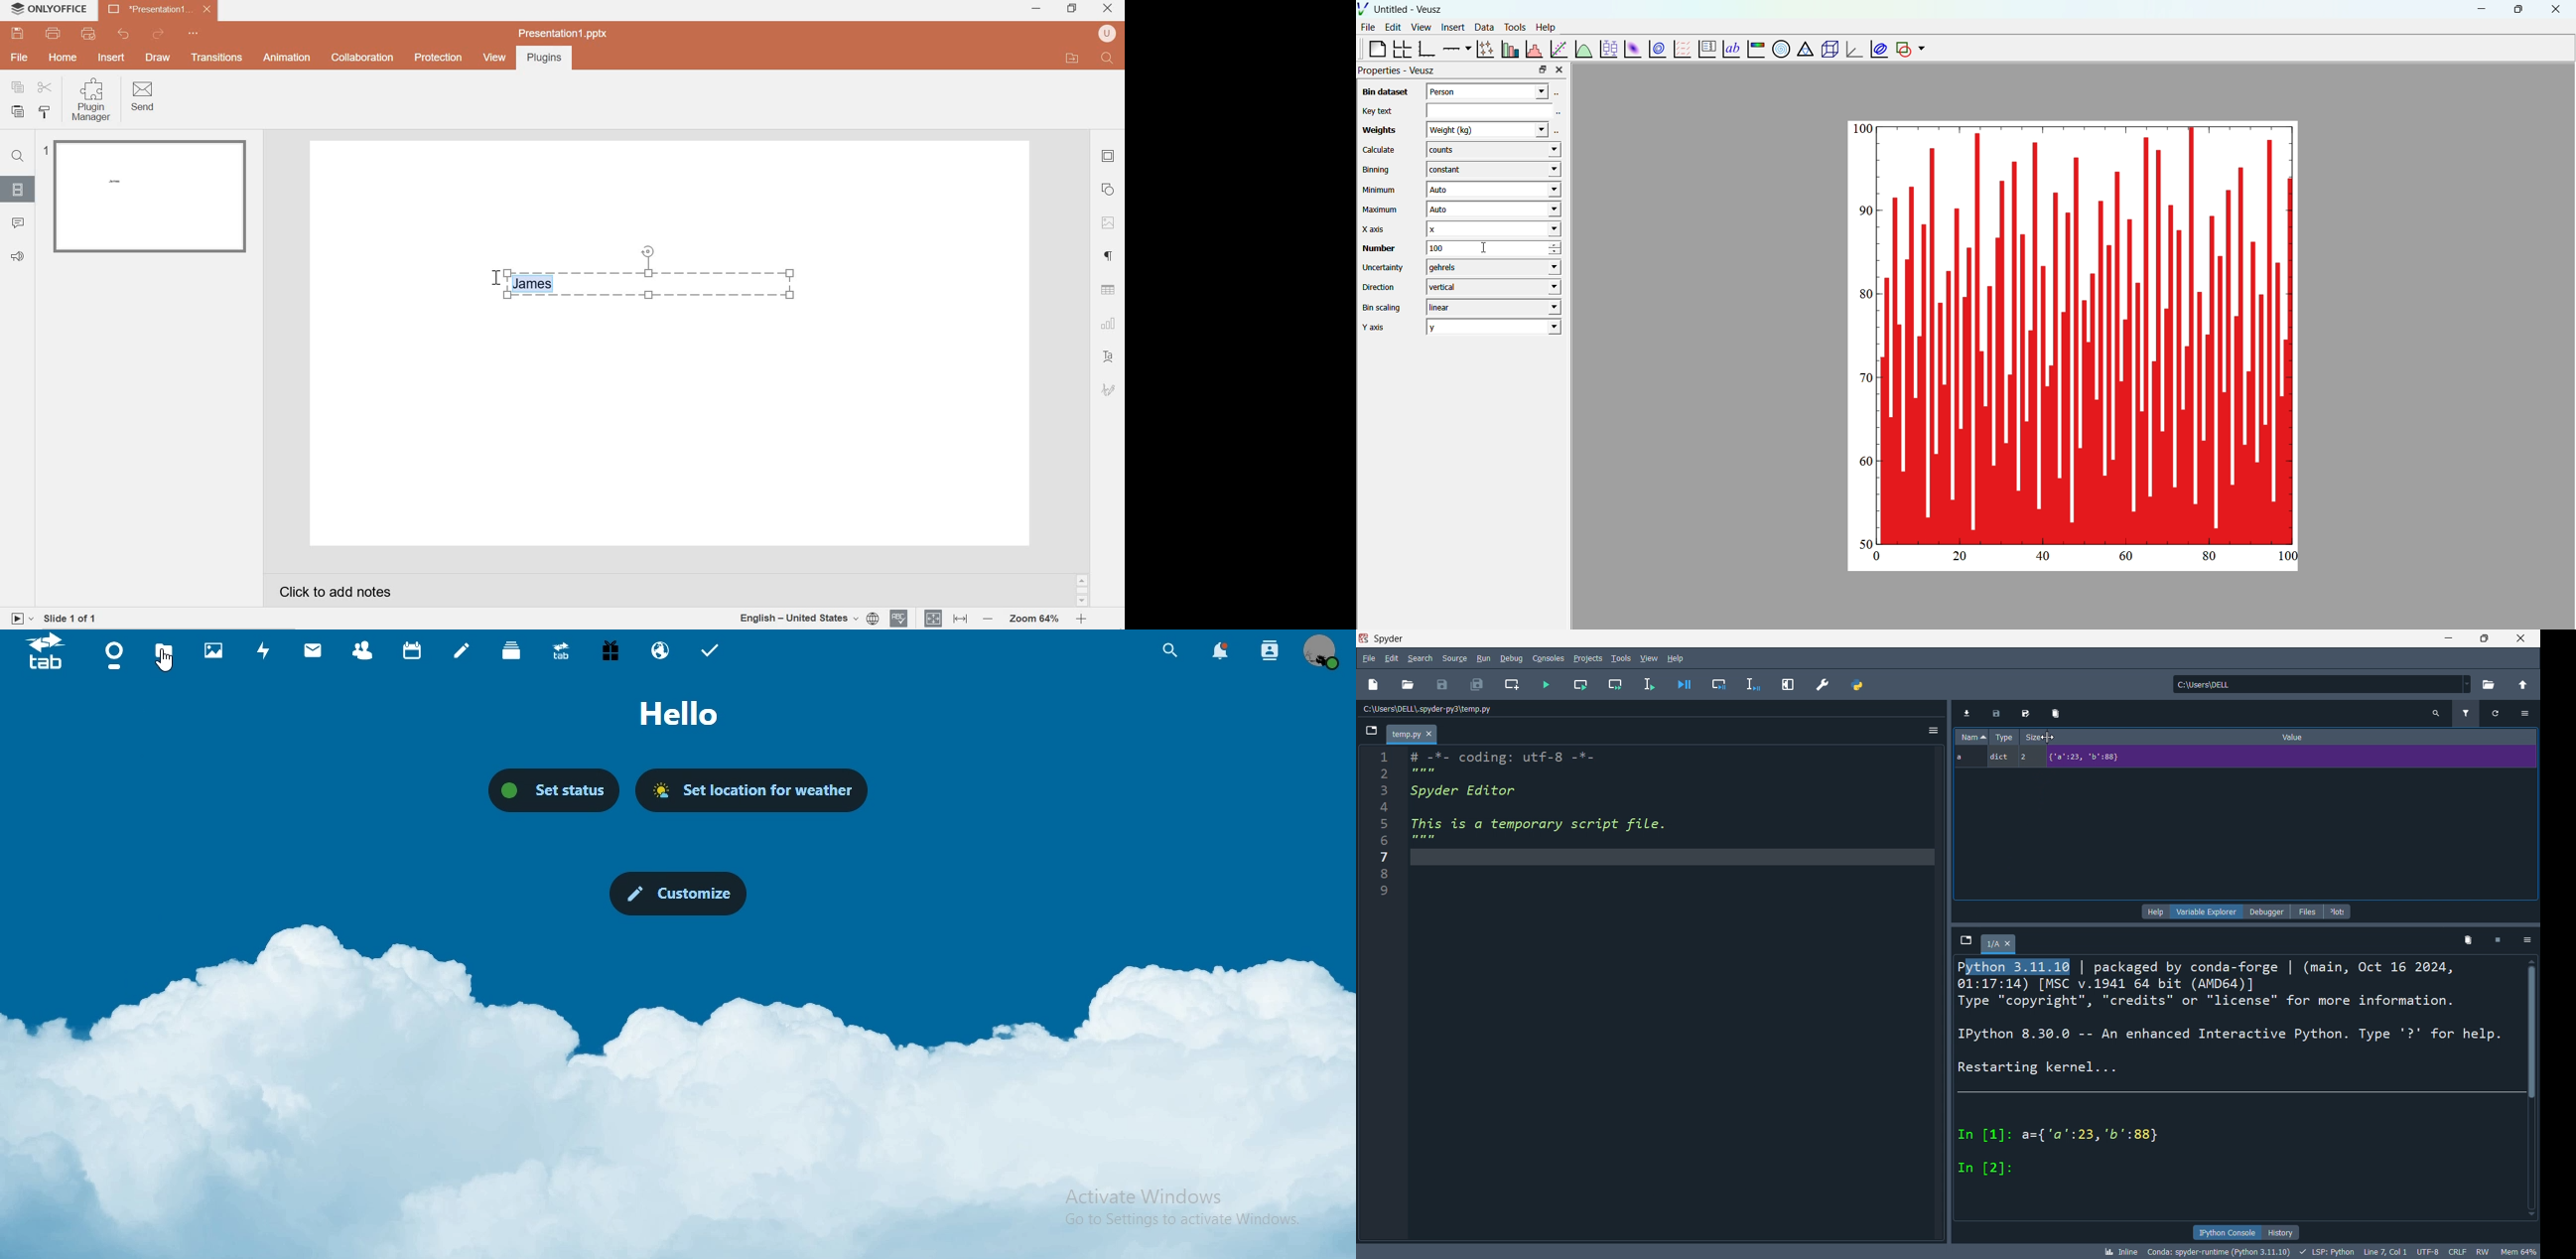  Describe the element at coordinates (1785, 683) in the screenshot. I see `expand pane` at that location.